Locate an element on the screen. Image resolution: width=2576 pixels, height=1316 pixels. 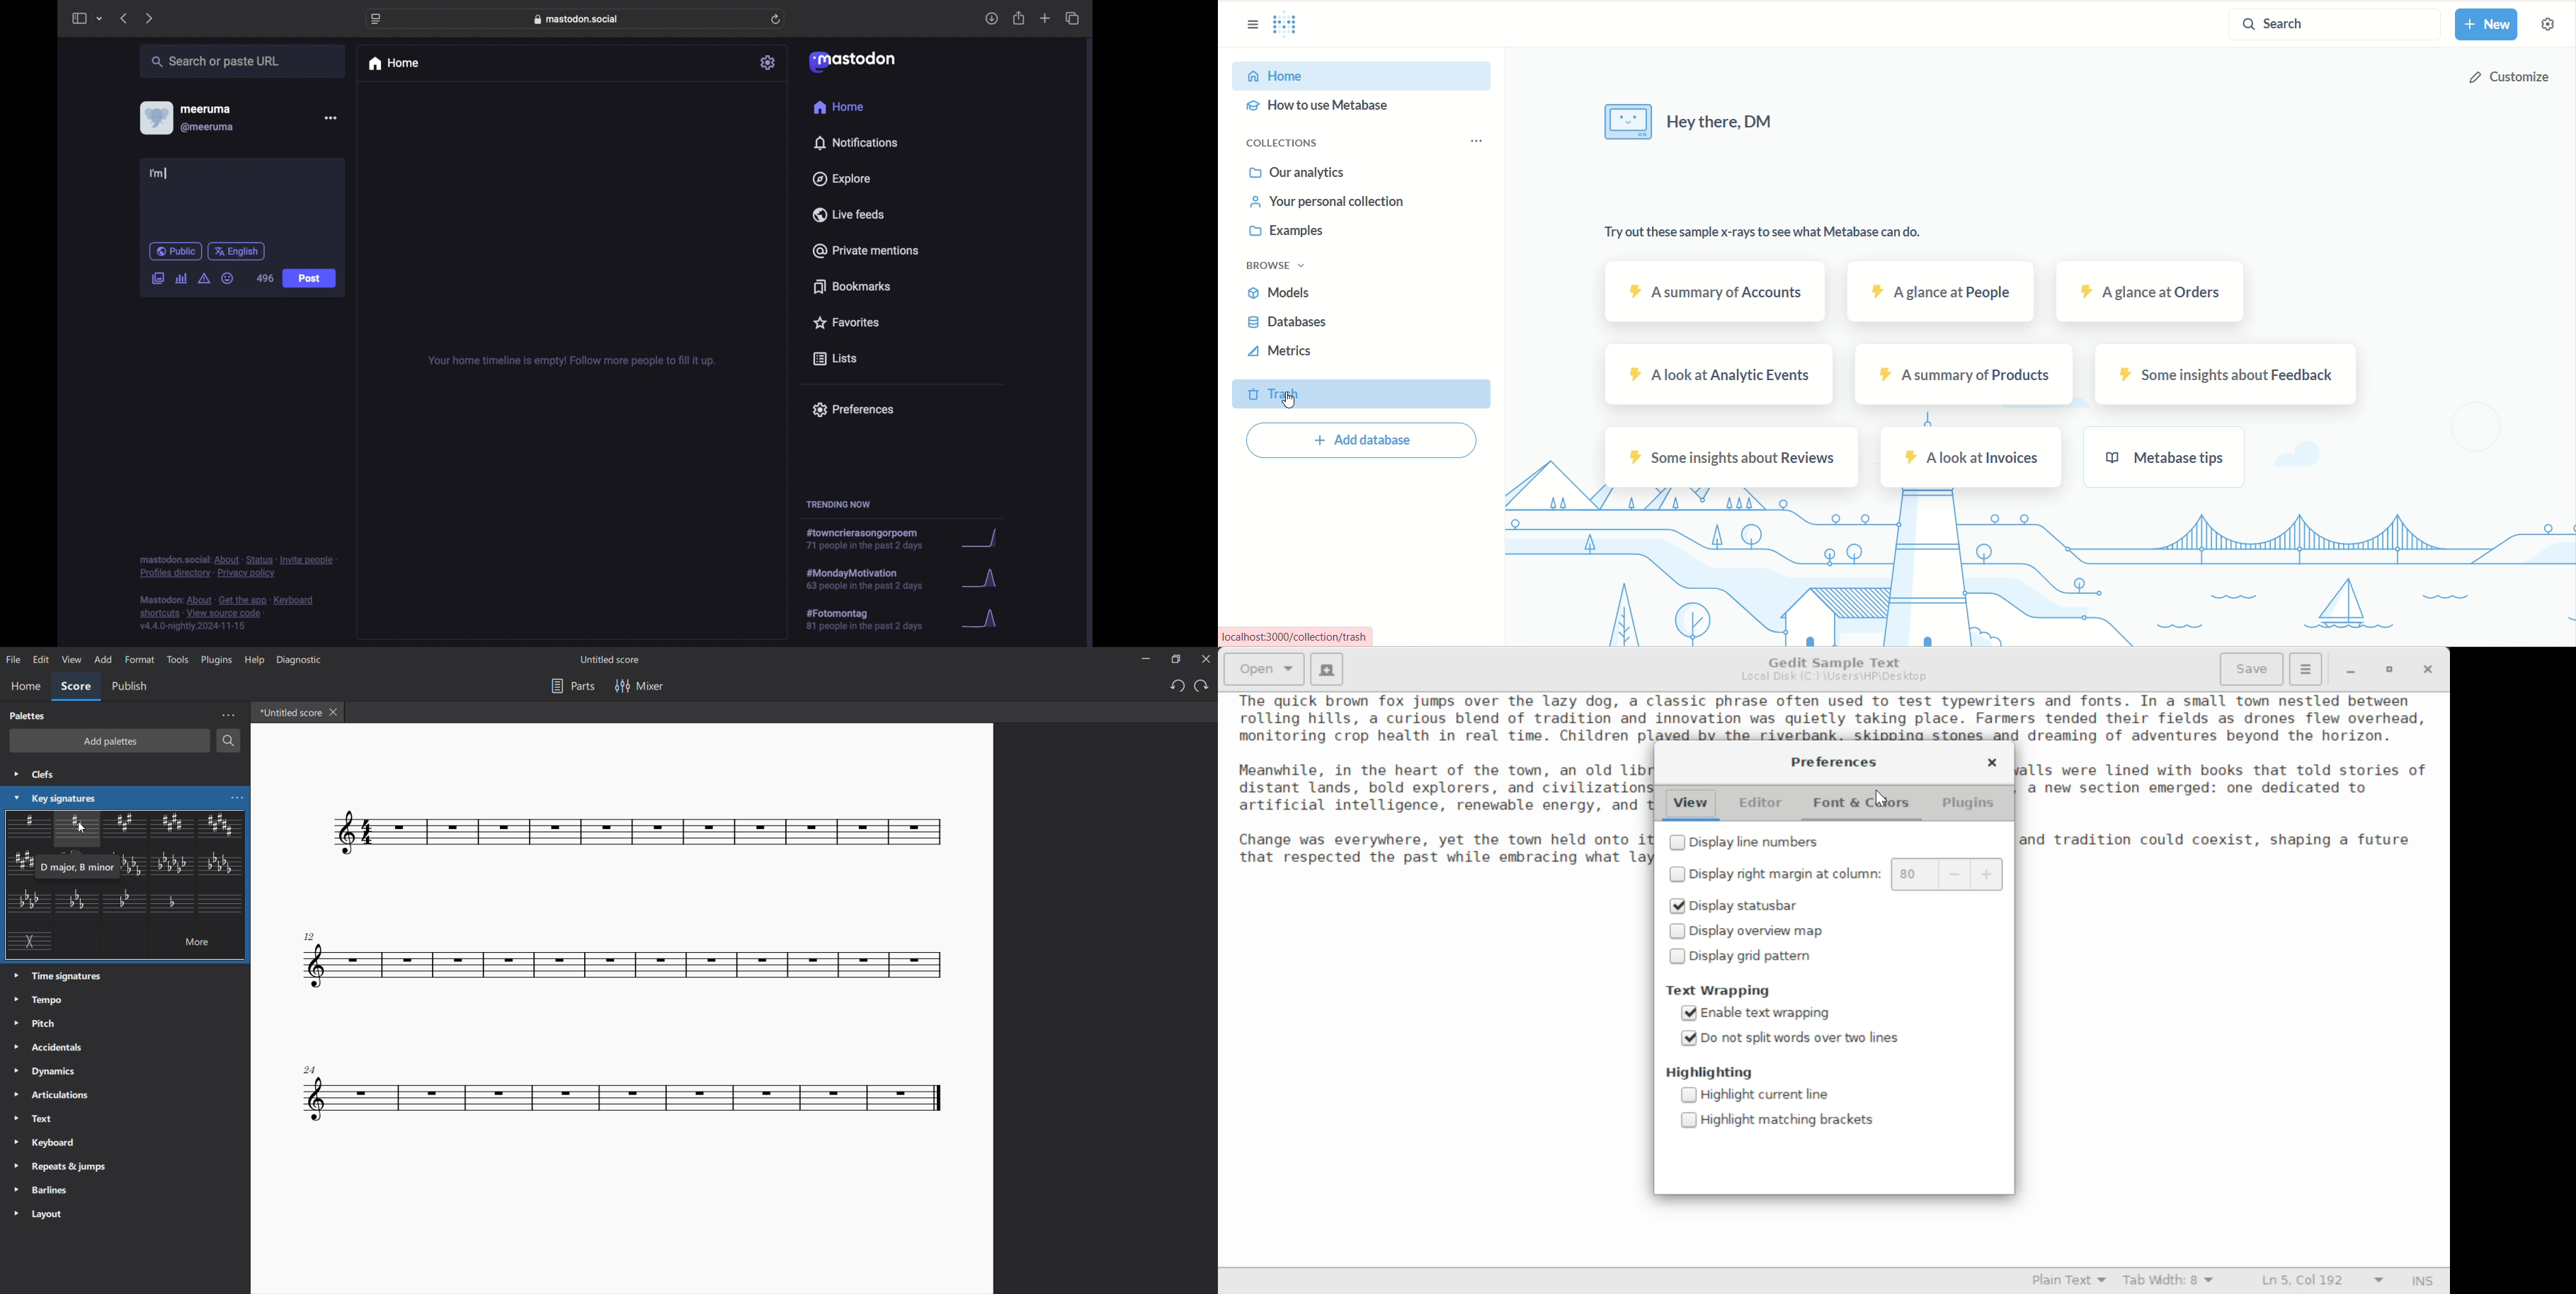
curosr is located at coordinates (82, 828).